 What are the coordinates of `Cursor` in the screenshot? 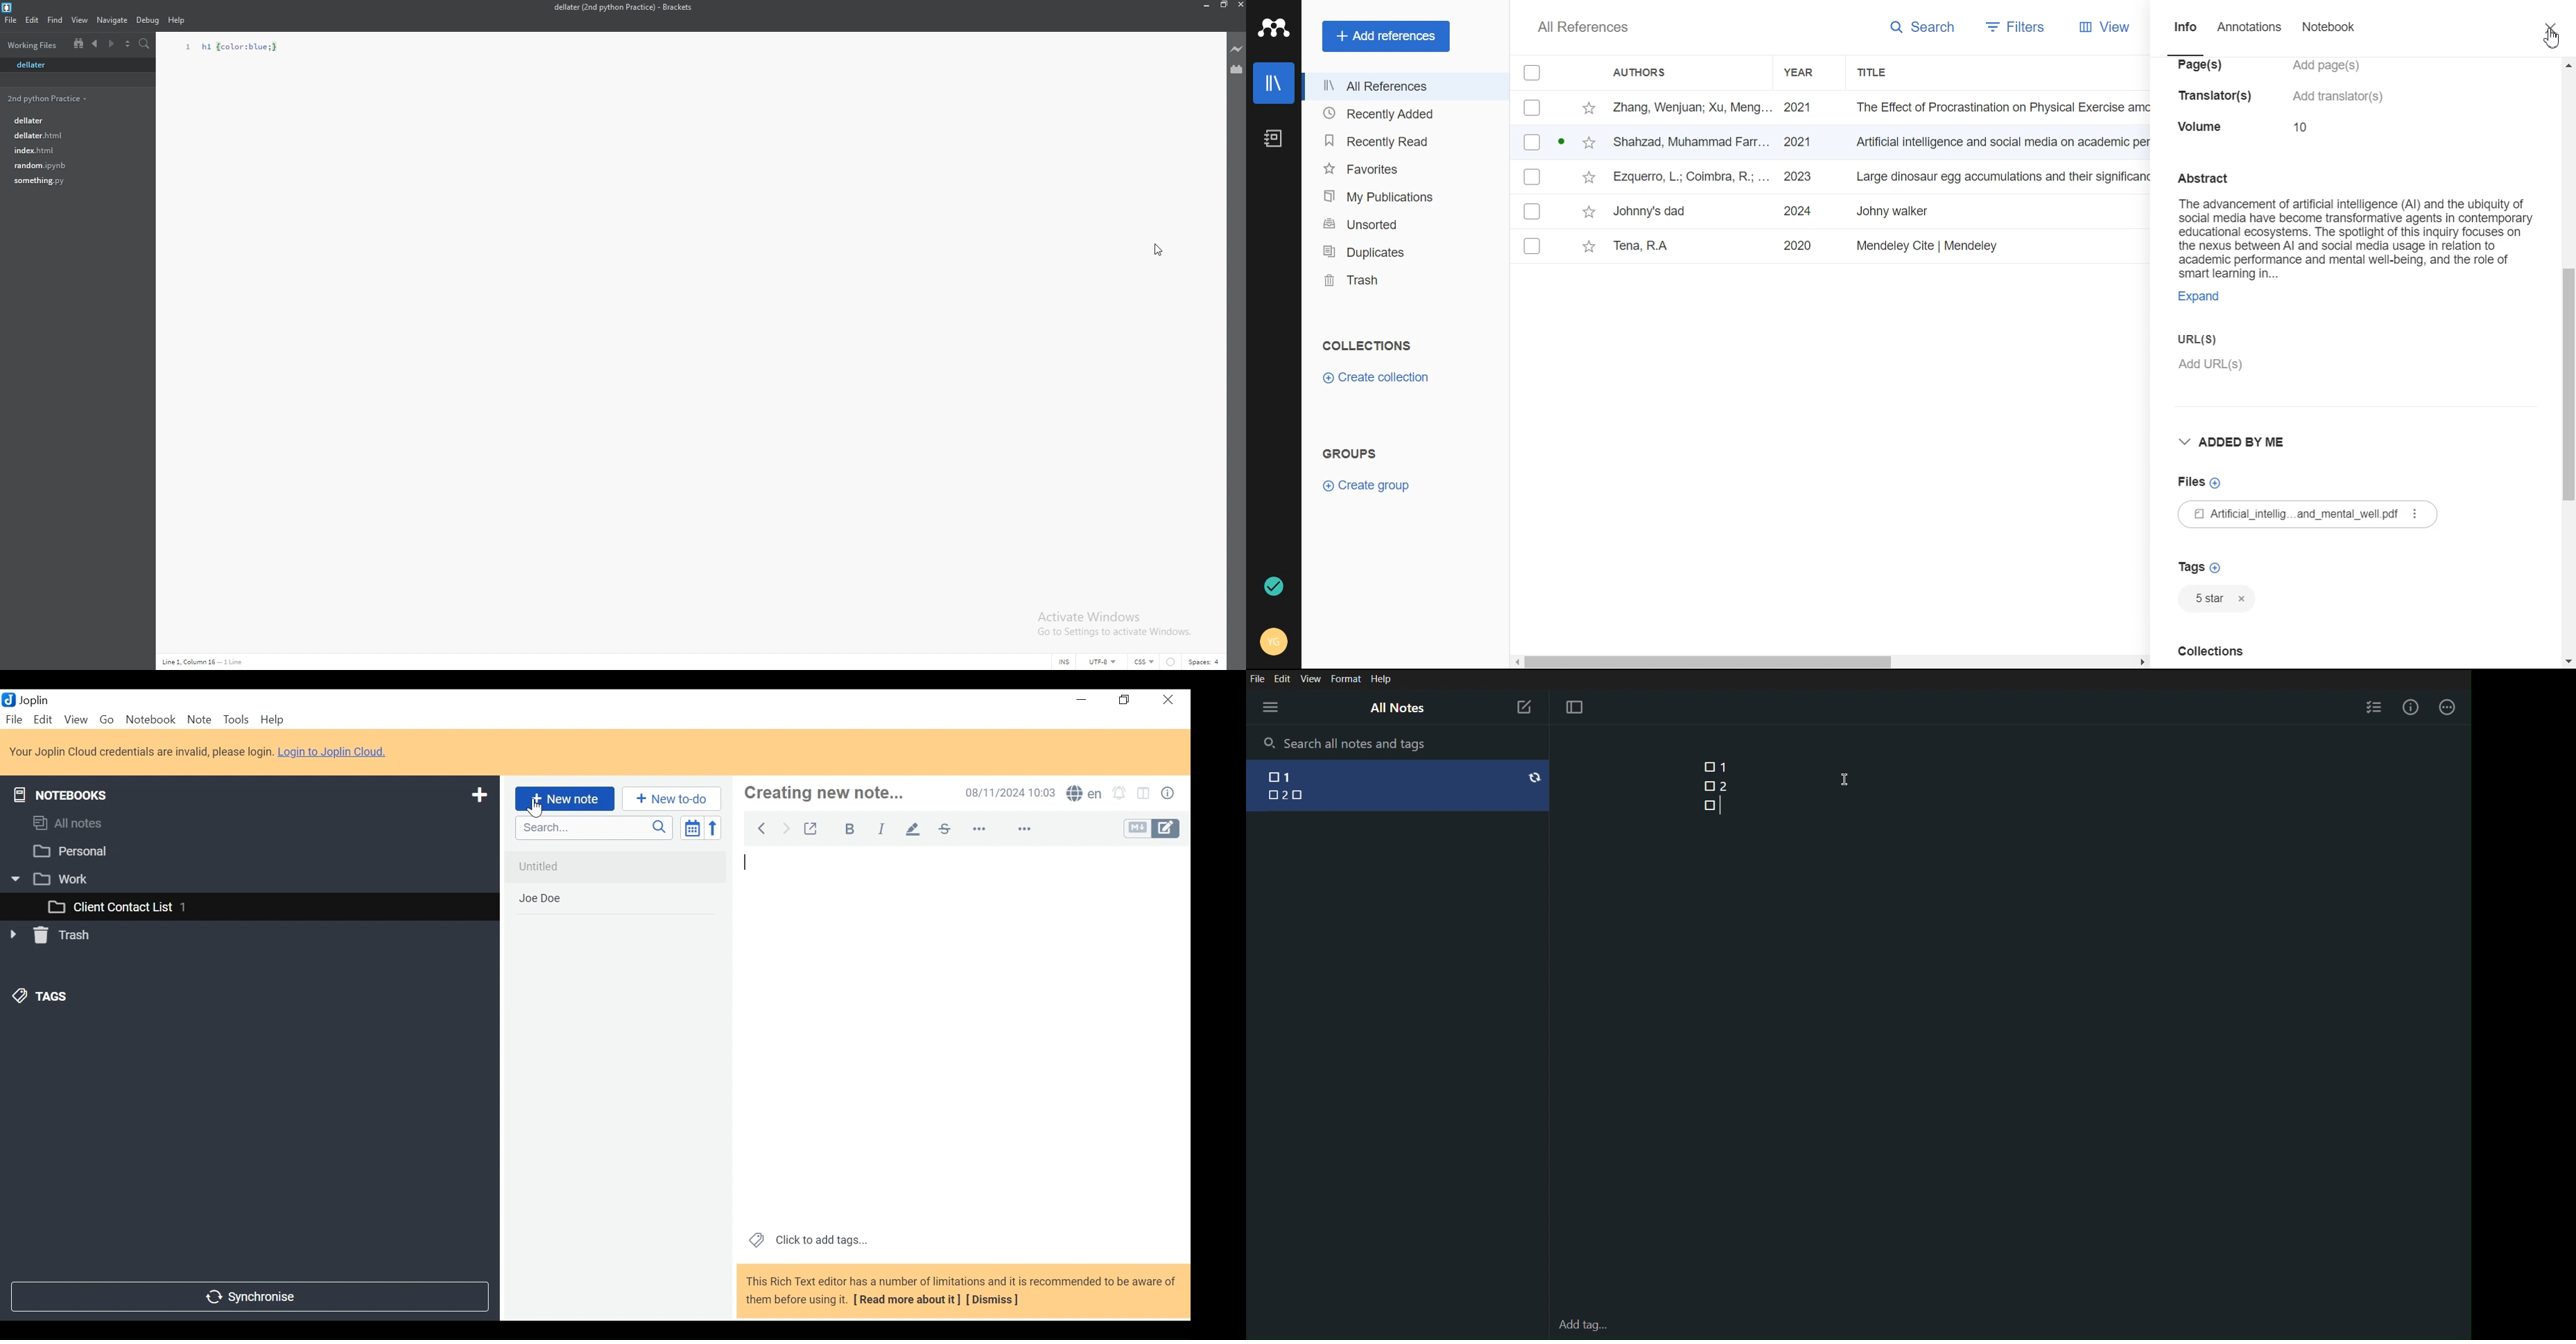 It's located at (538, 809).